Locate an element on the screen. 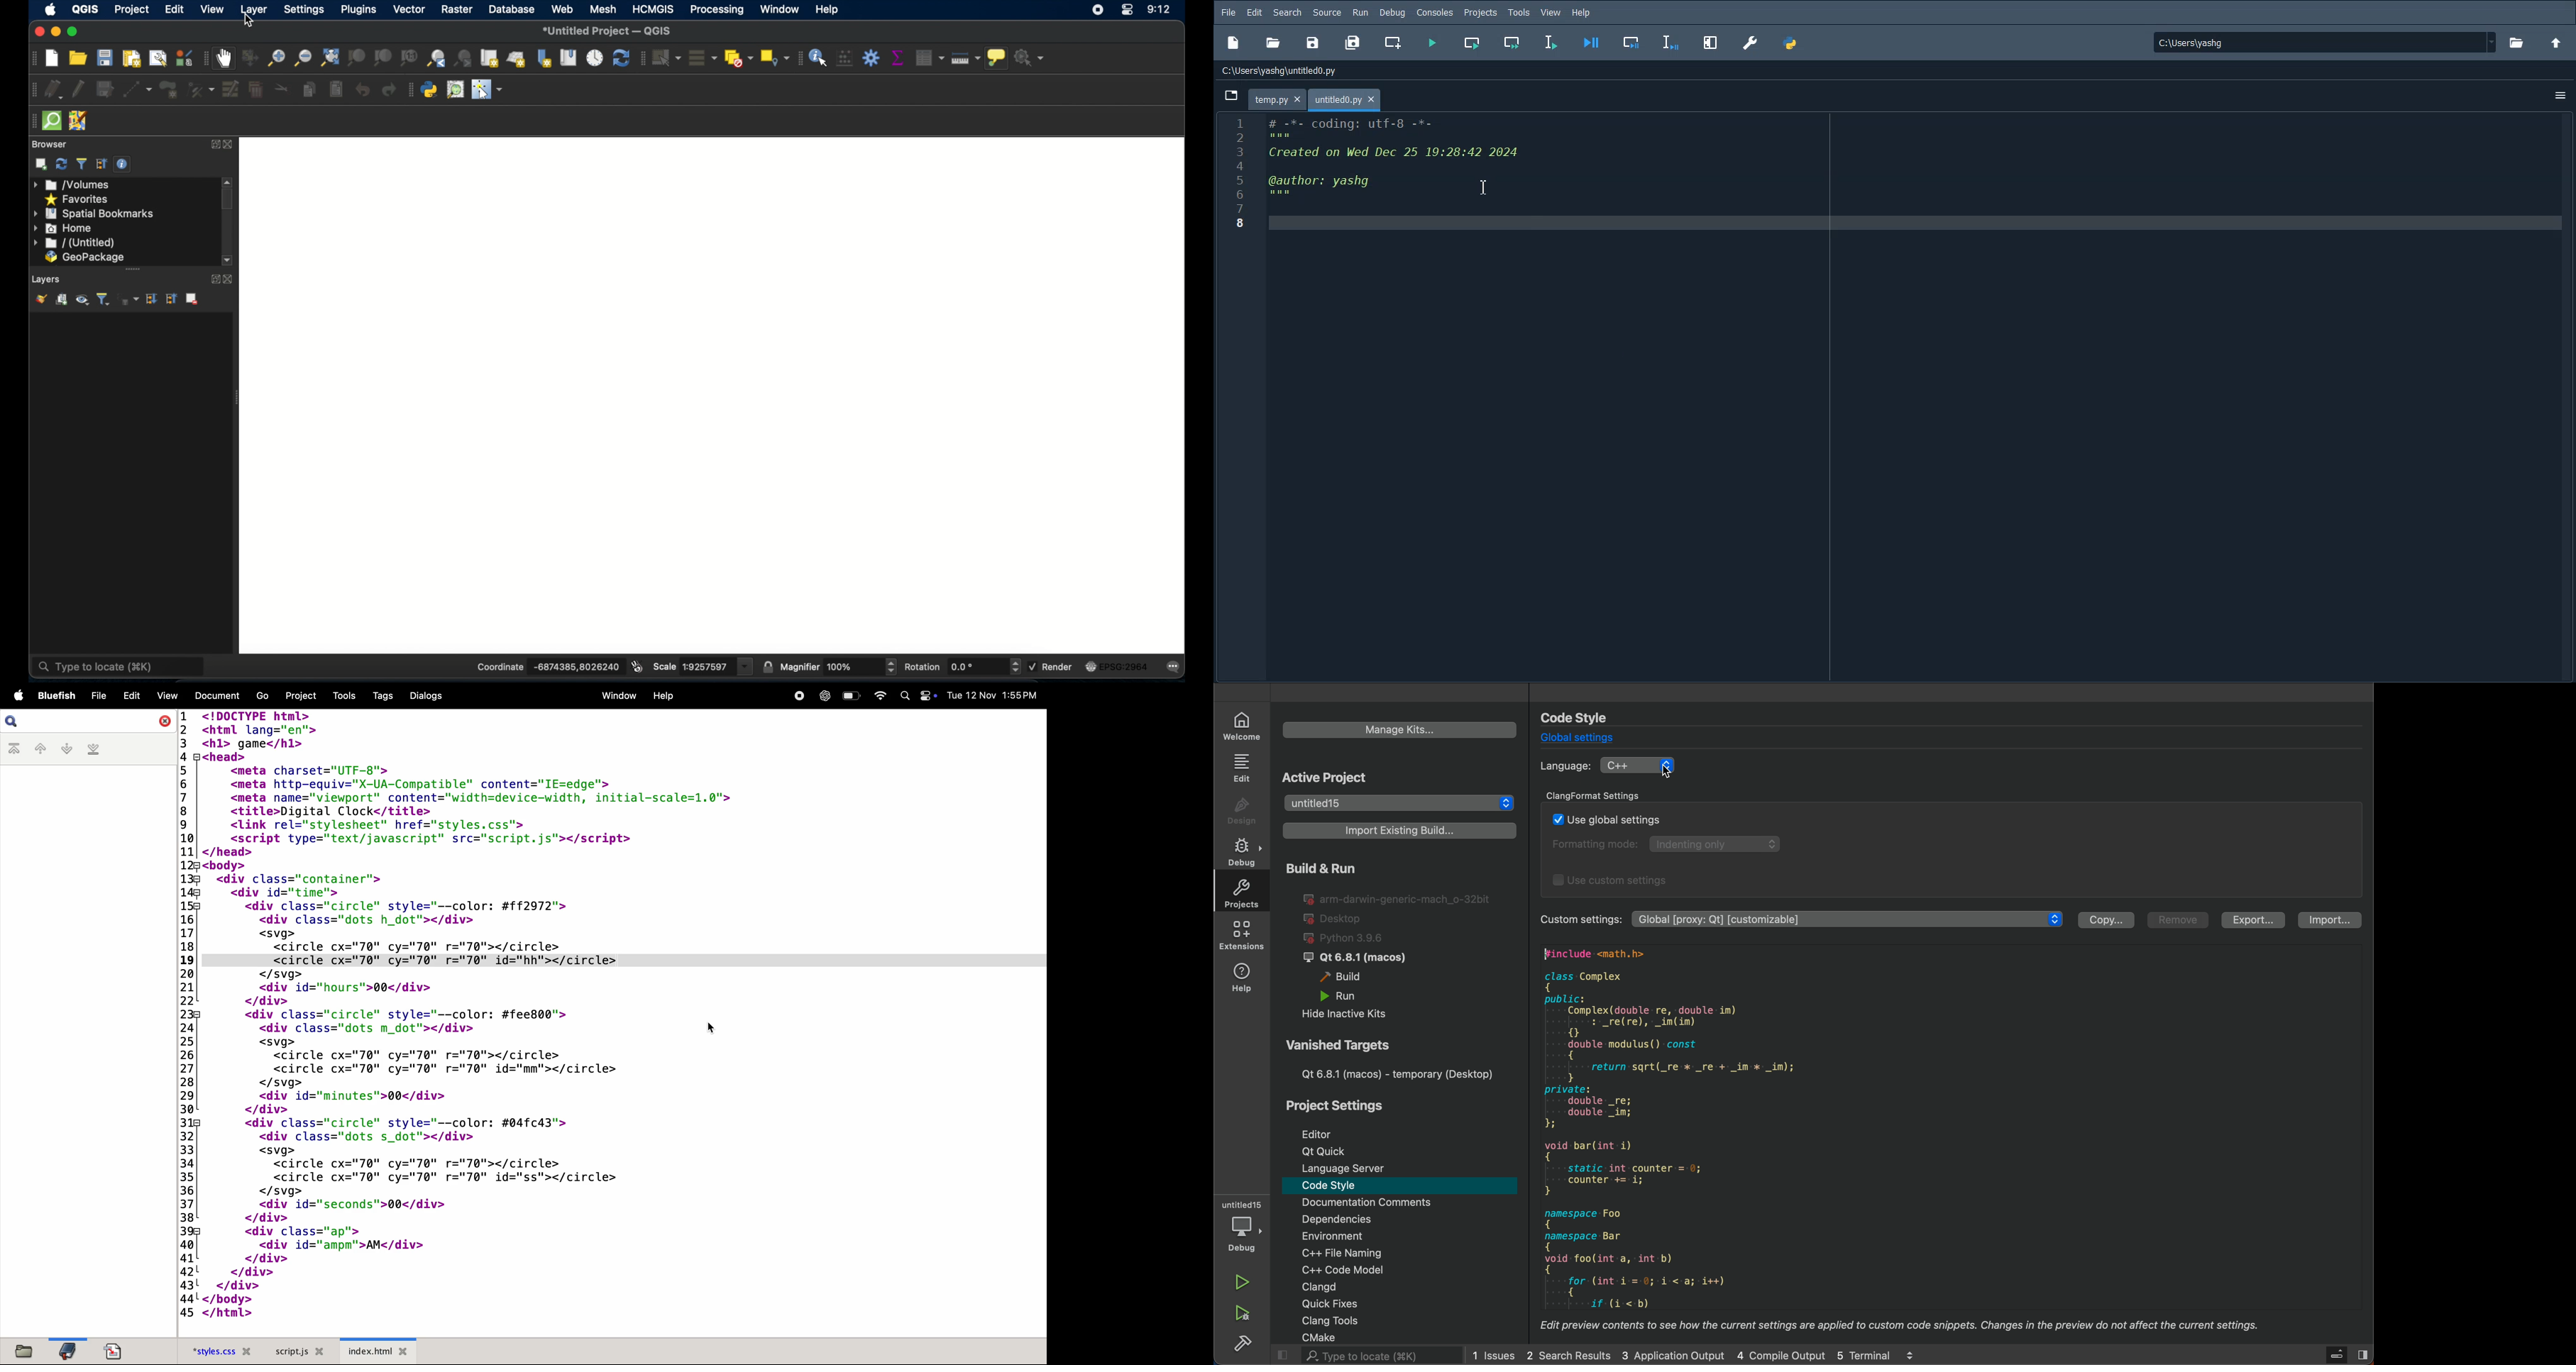 The image size is (2576, 1372). design is located at coordinates (1240, 808).